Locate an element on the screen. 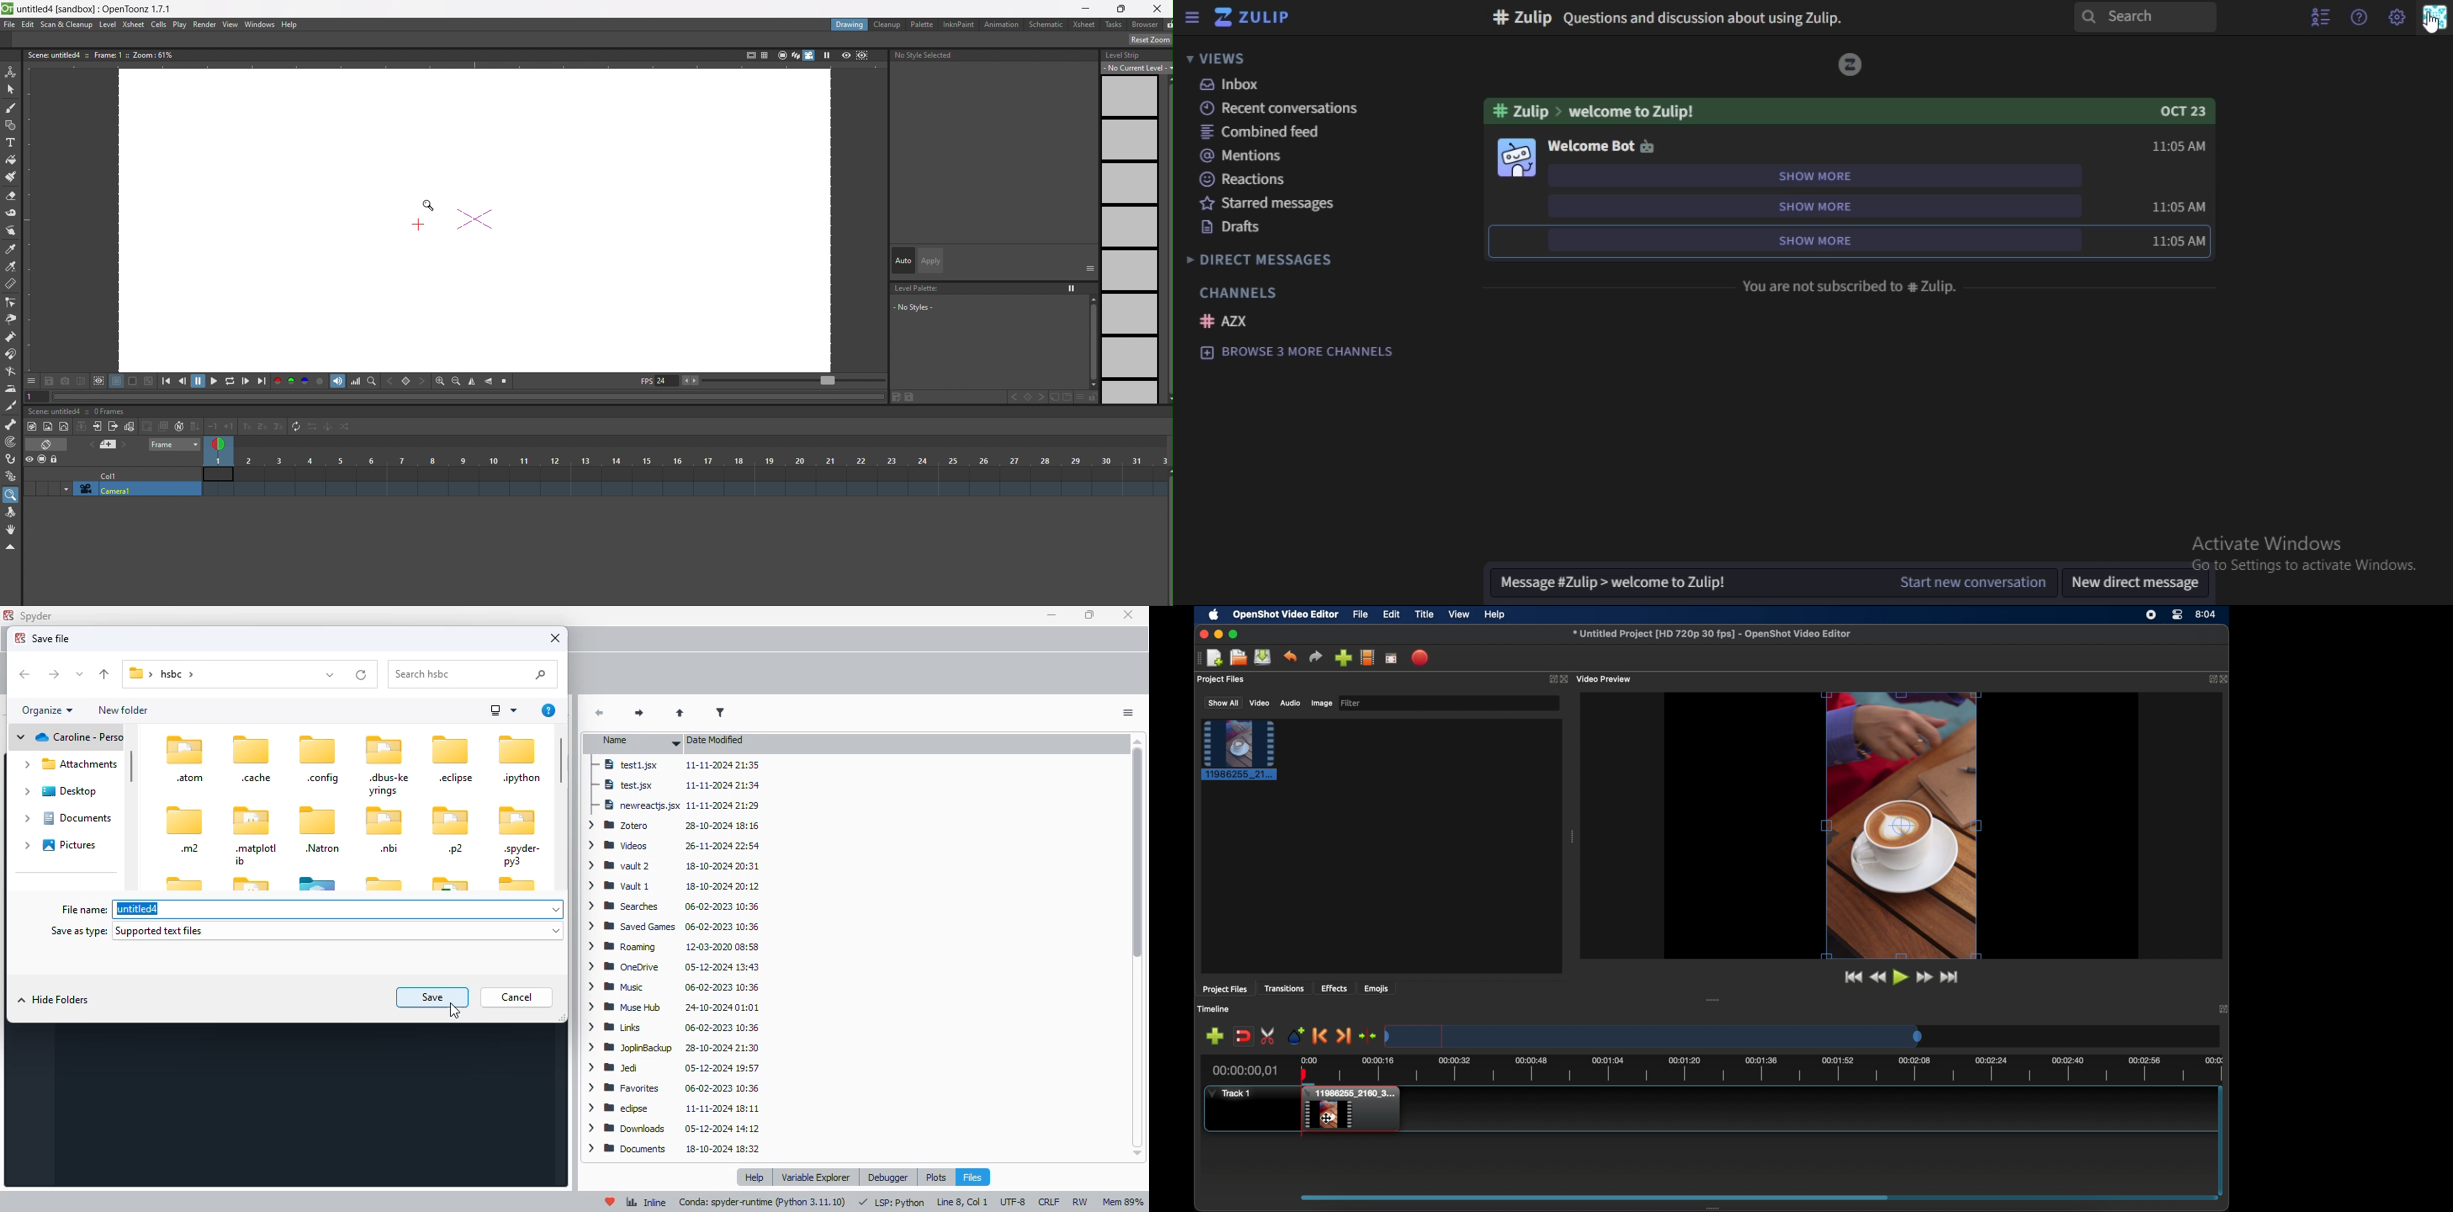 The height and width of the screenshot is (1232, 2464). Jedi is located at coordinates (619, 1068).